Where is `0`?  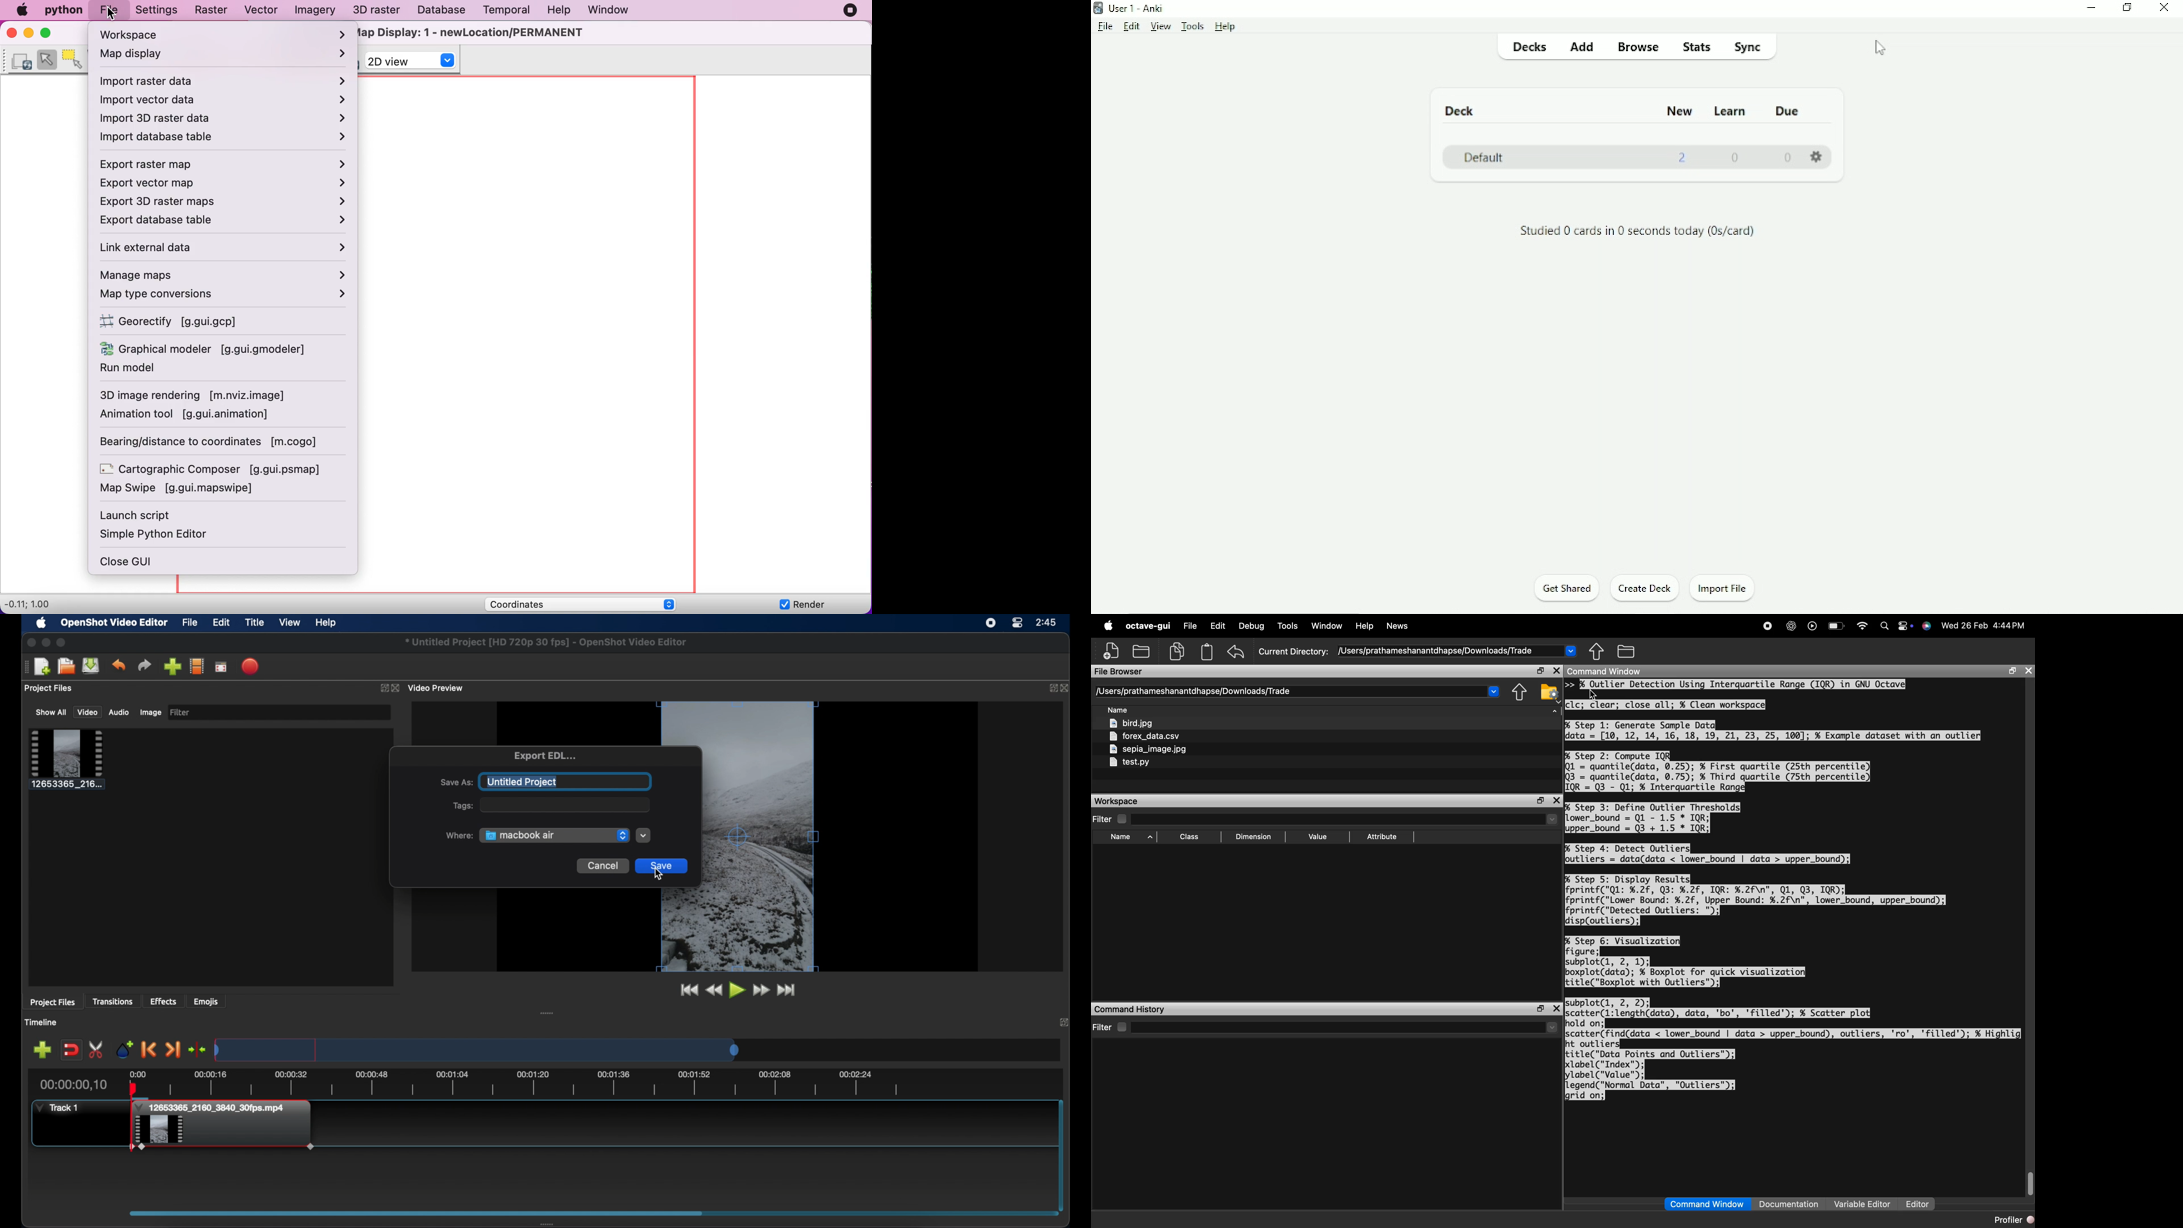 0 is located at coordinates (1738, 160).